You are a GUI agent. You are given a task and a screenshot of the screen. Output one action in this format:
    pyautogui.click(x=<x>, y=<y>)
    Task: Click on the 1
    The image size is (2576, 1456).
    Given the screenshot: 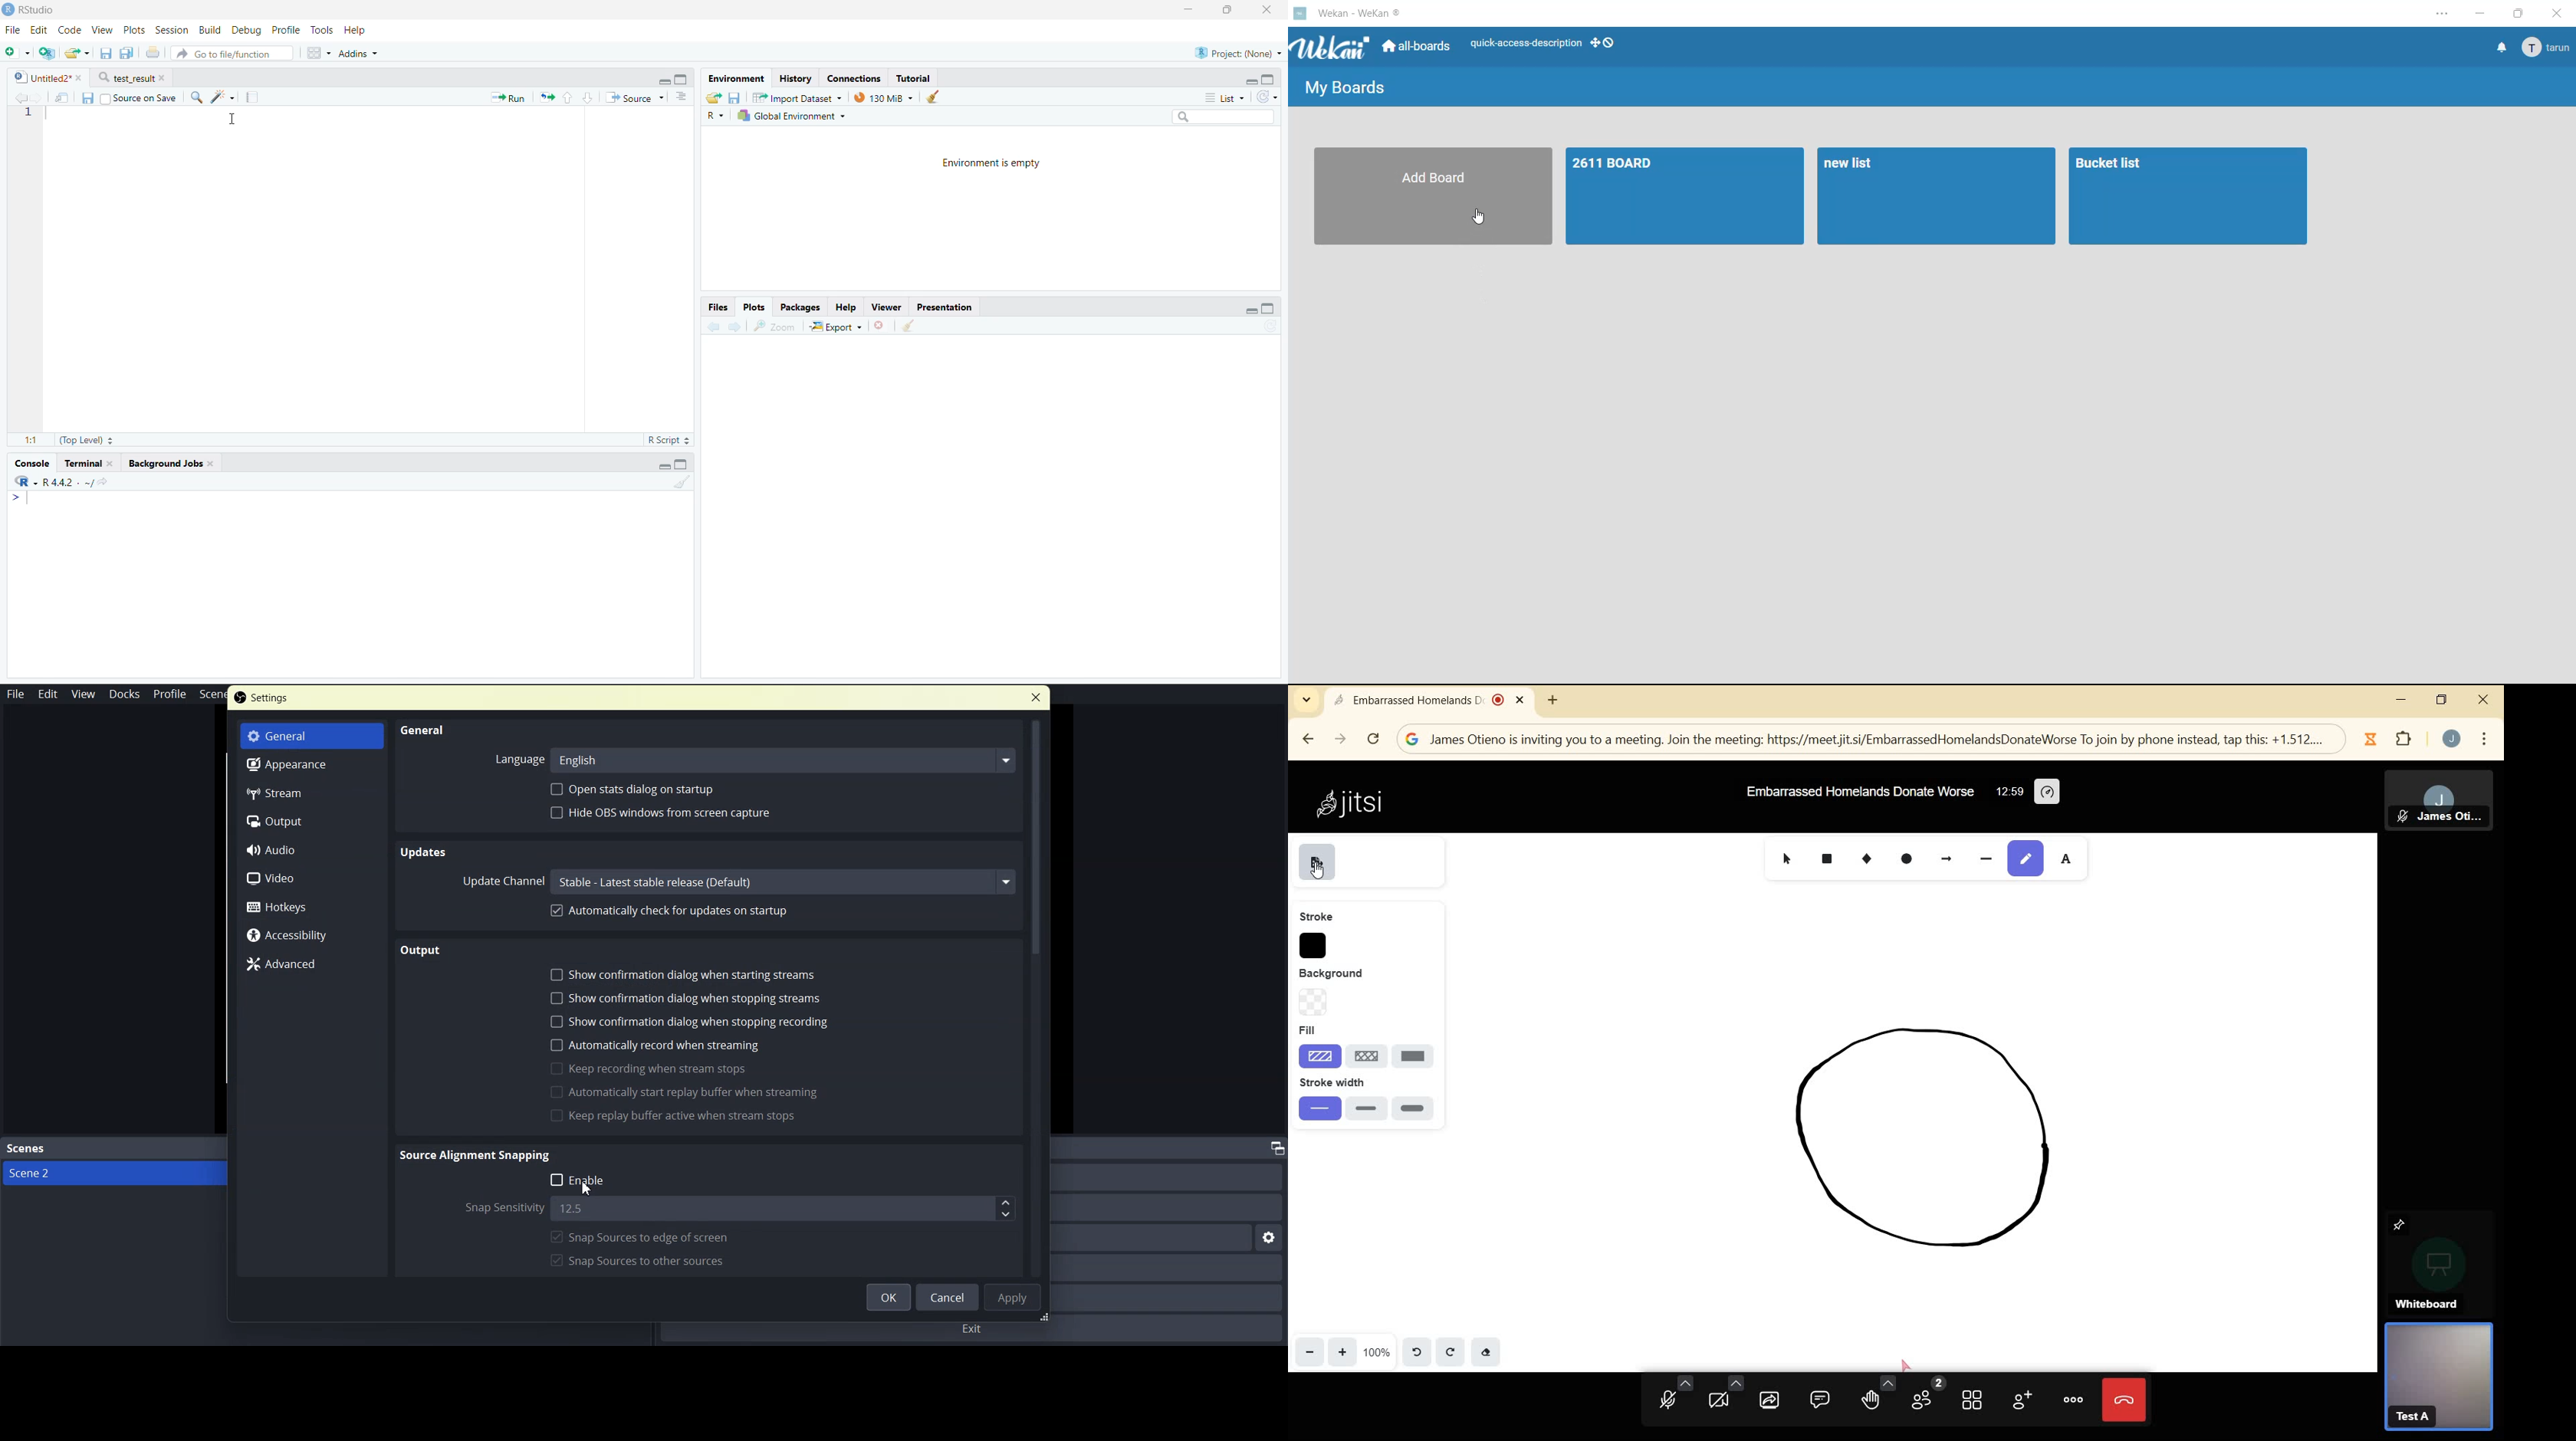 What is the action you would take?
    pyautogui.click(x=30, y=115)
    